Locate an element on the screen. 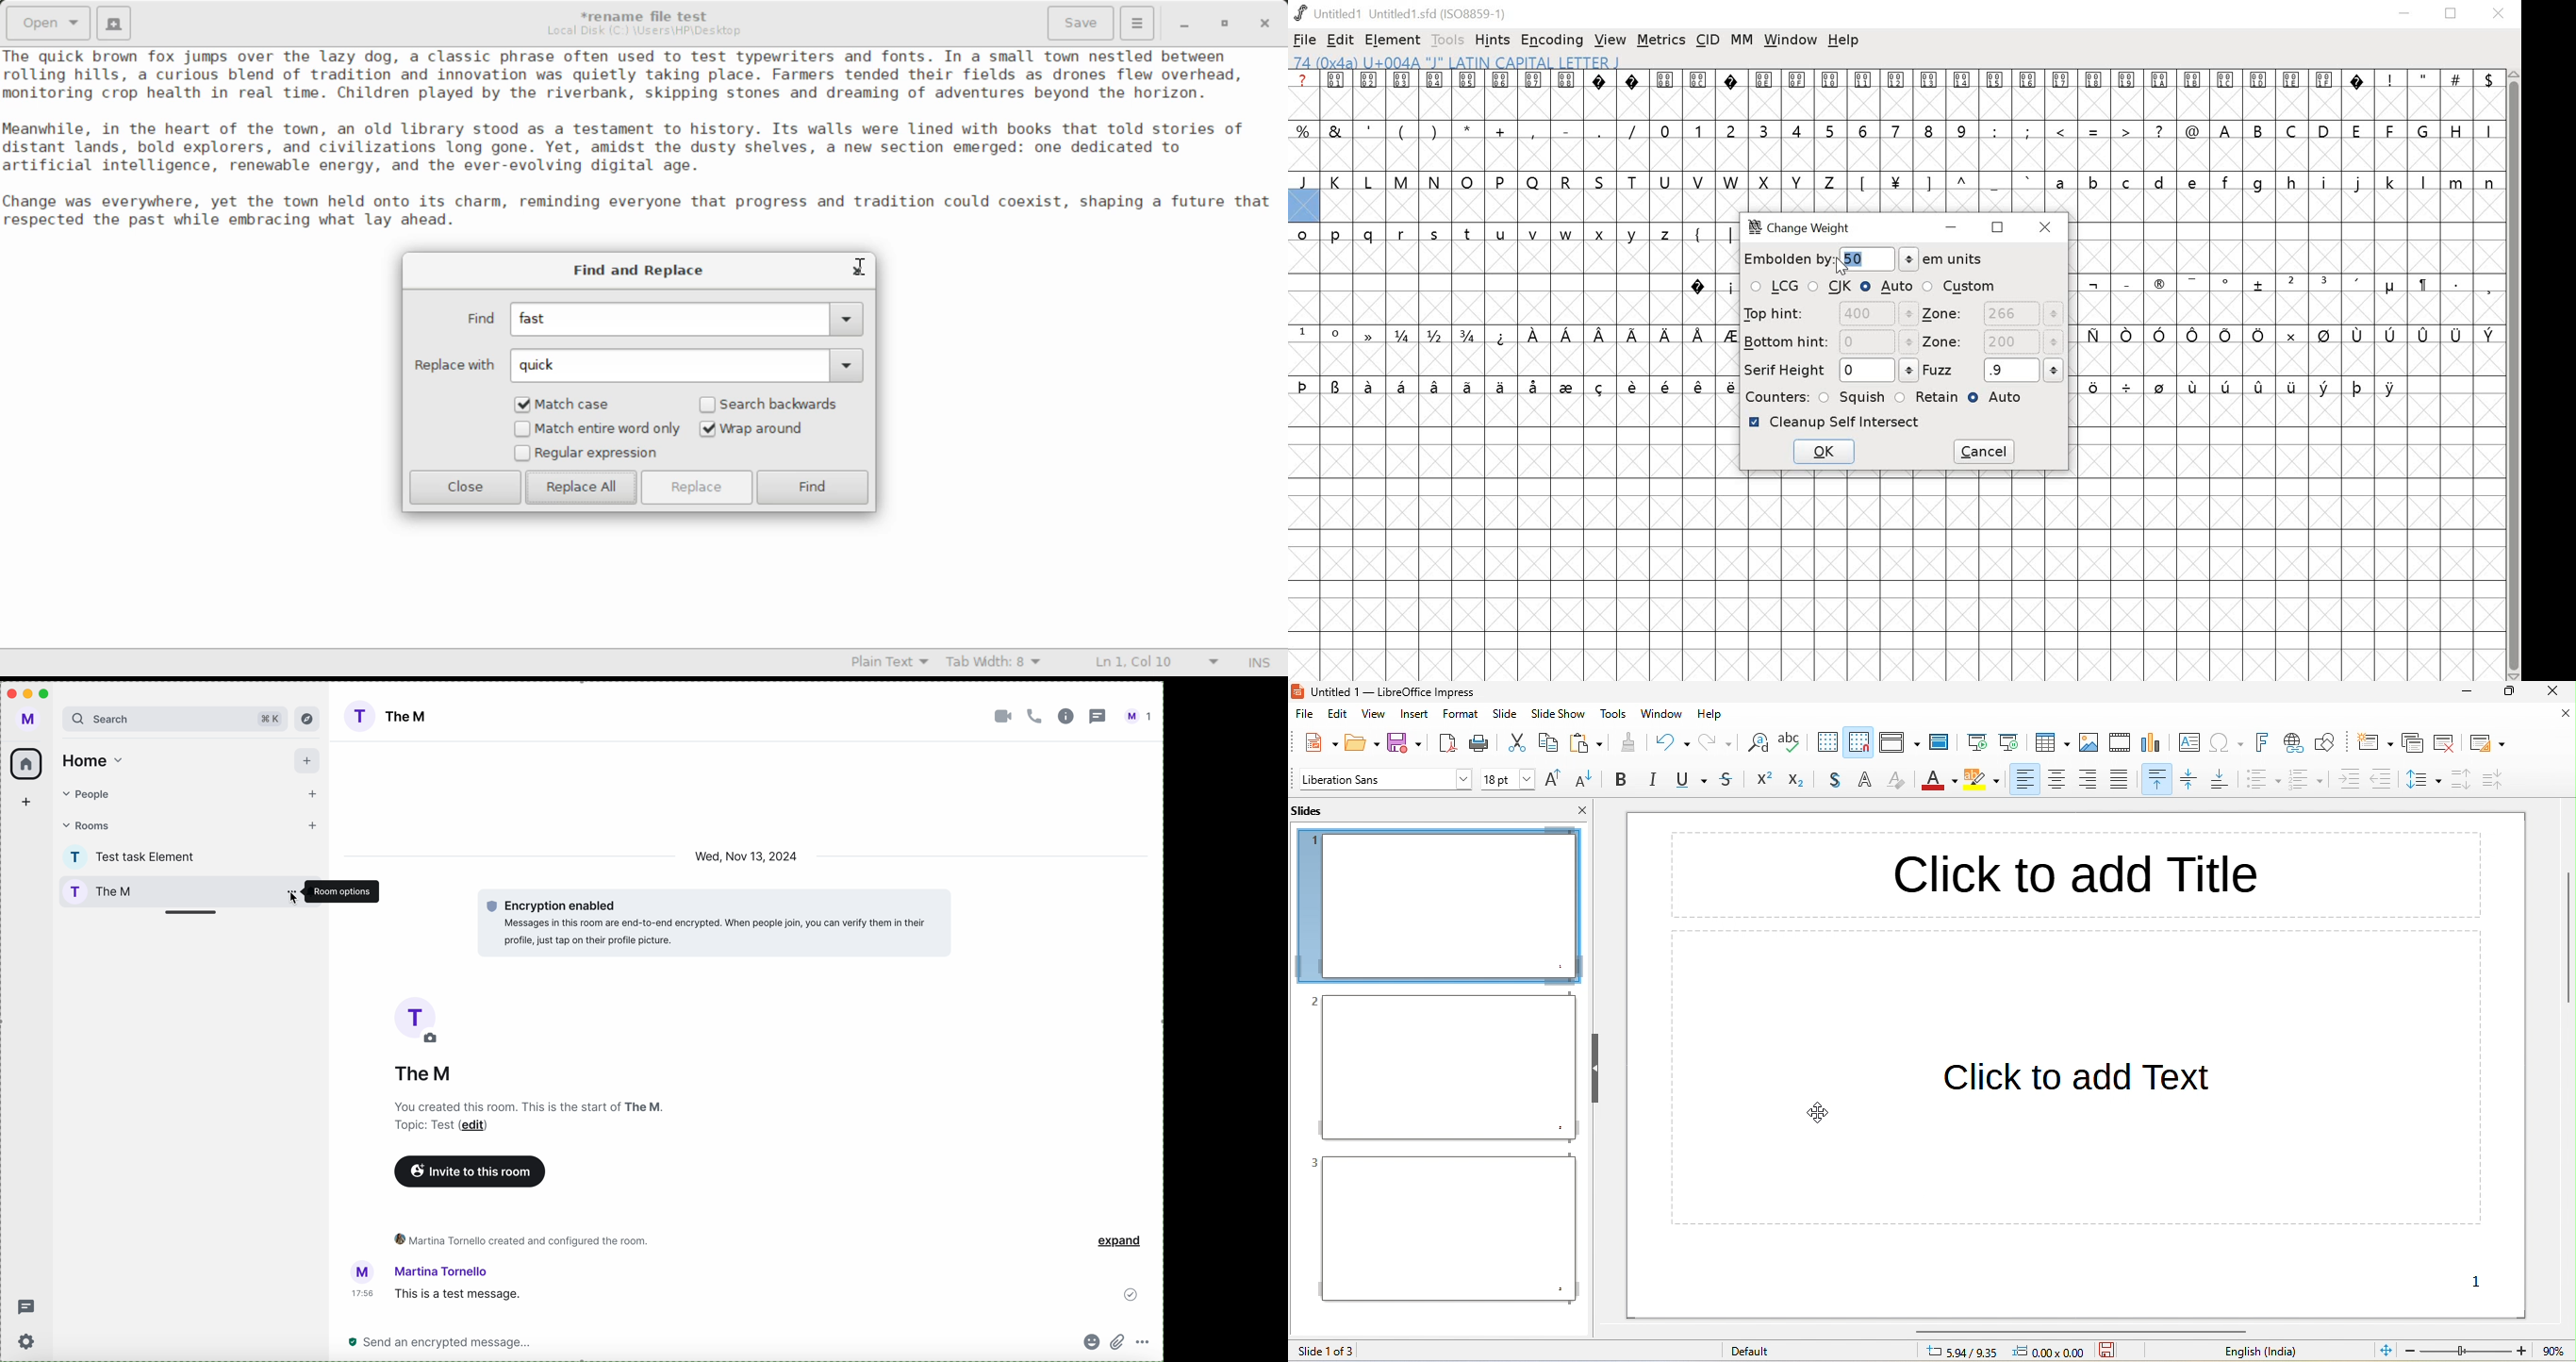  underline is located at coordinates (1689, 781).